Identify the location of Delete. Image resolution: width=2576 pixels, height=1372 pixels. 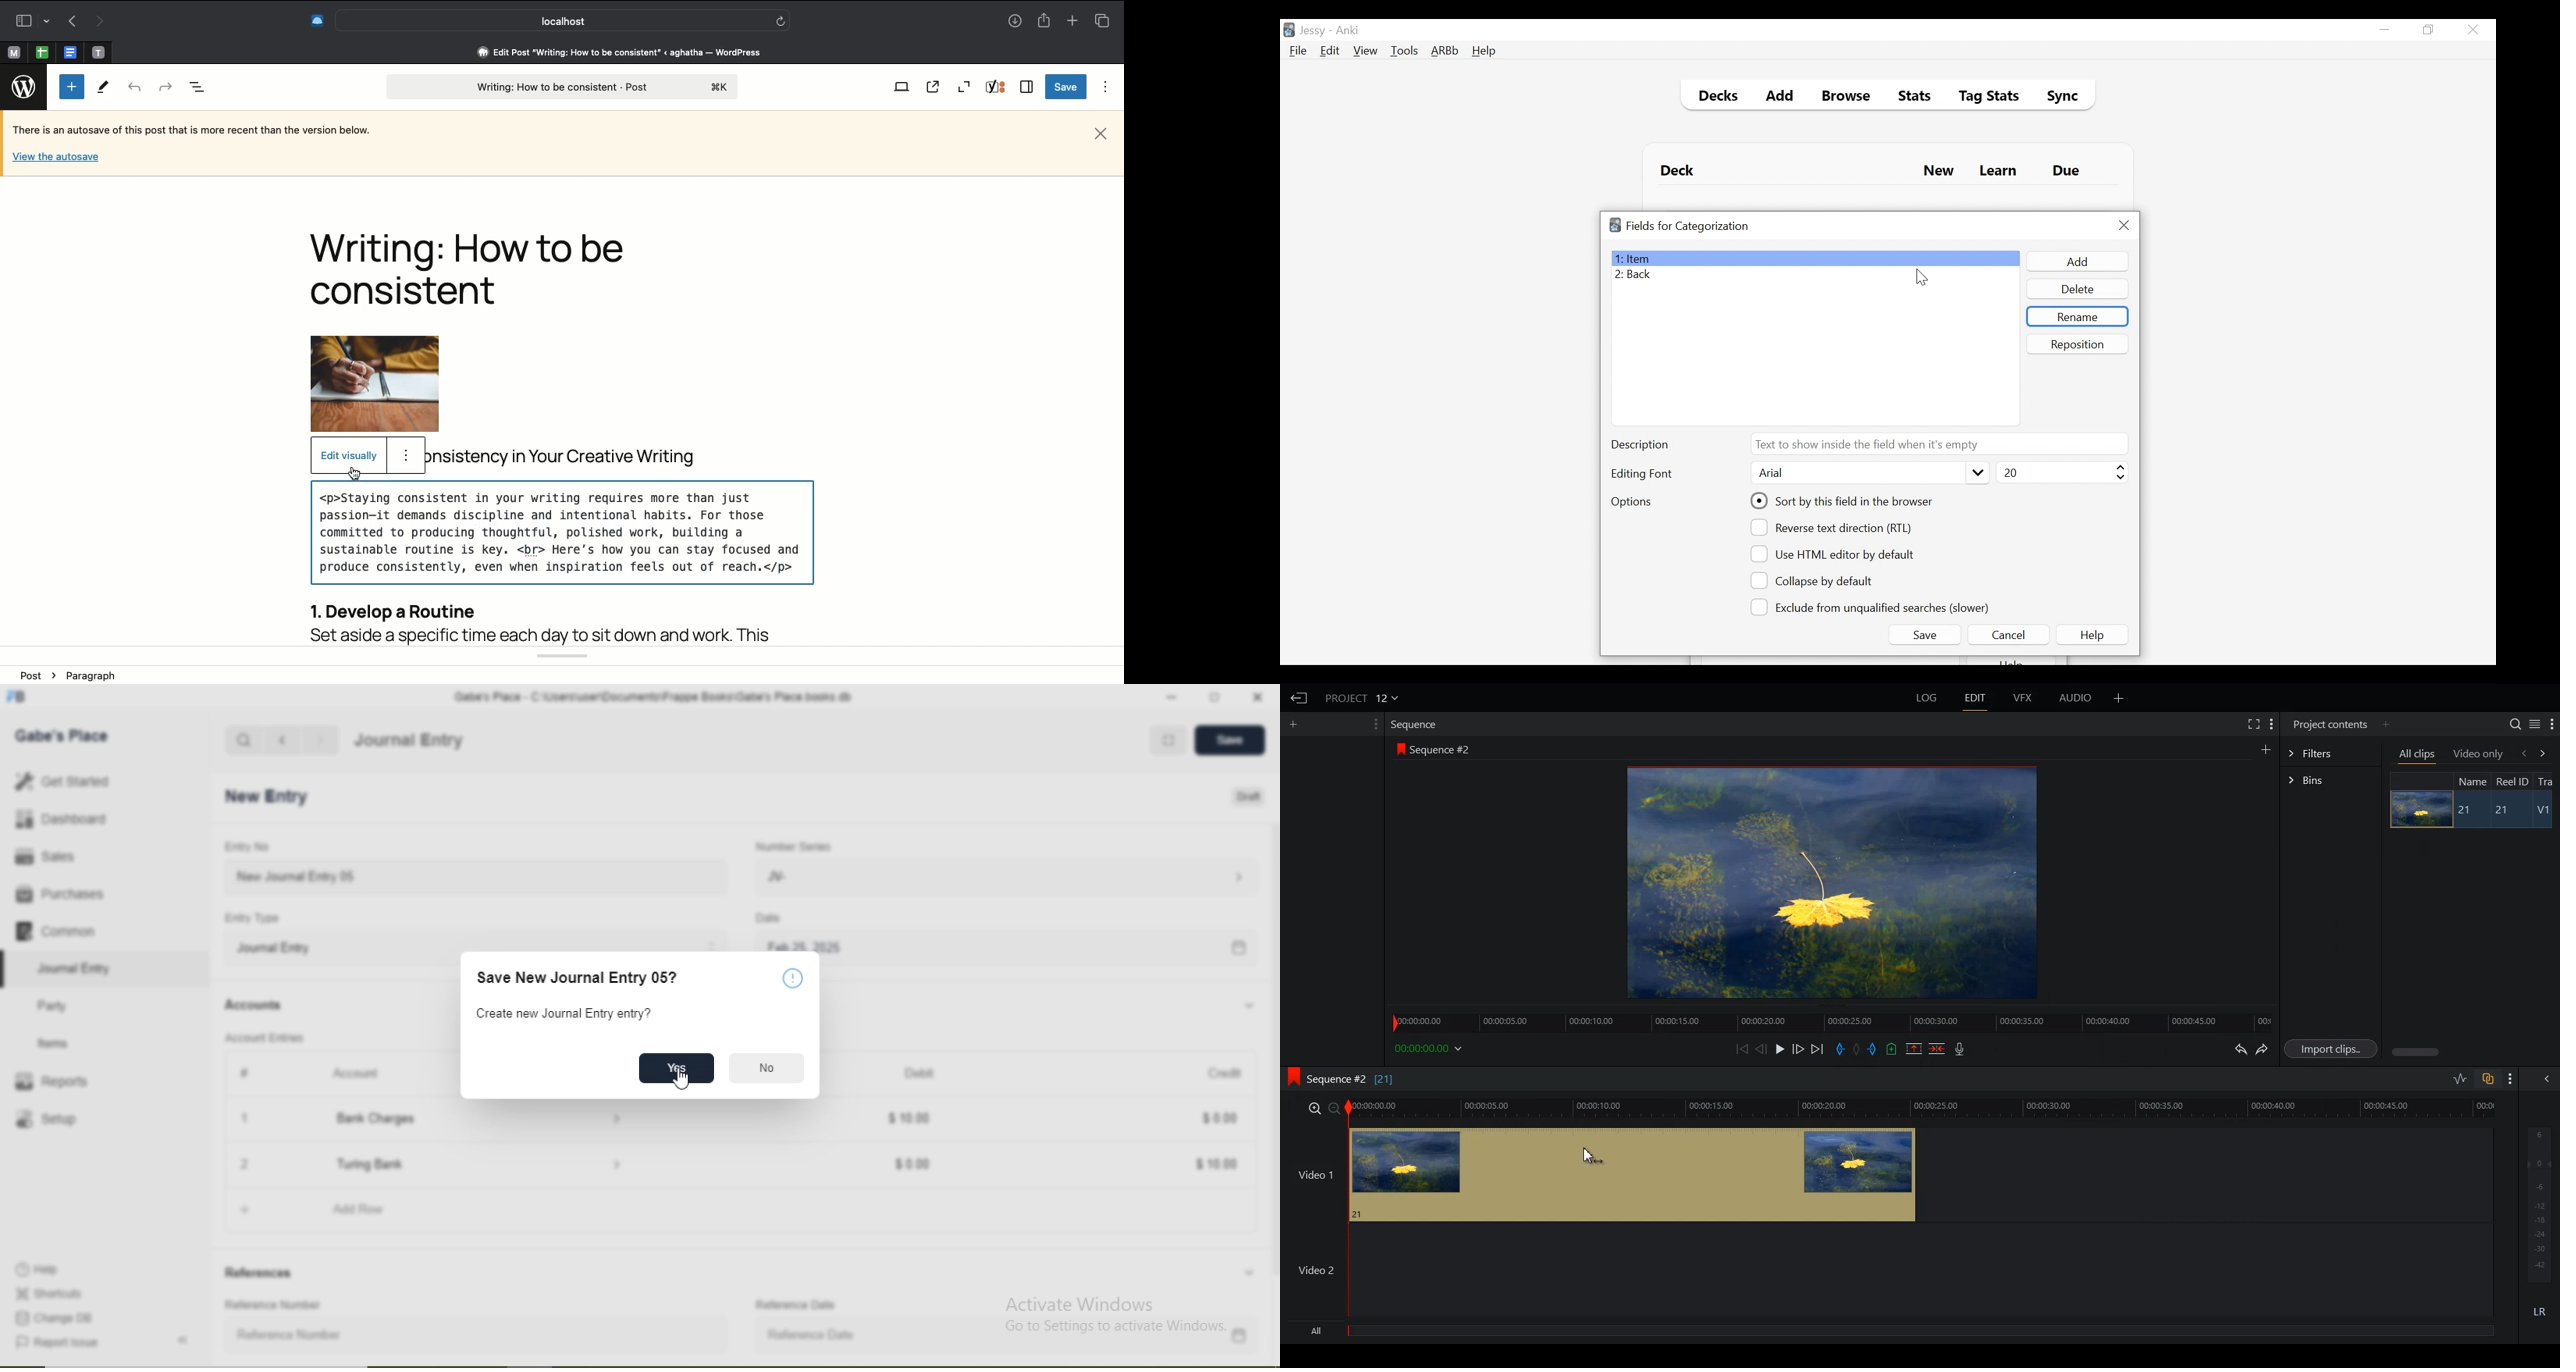
(1937, 1049).